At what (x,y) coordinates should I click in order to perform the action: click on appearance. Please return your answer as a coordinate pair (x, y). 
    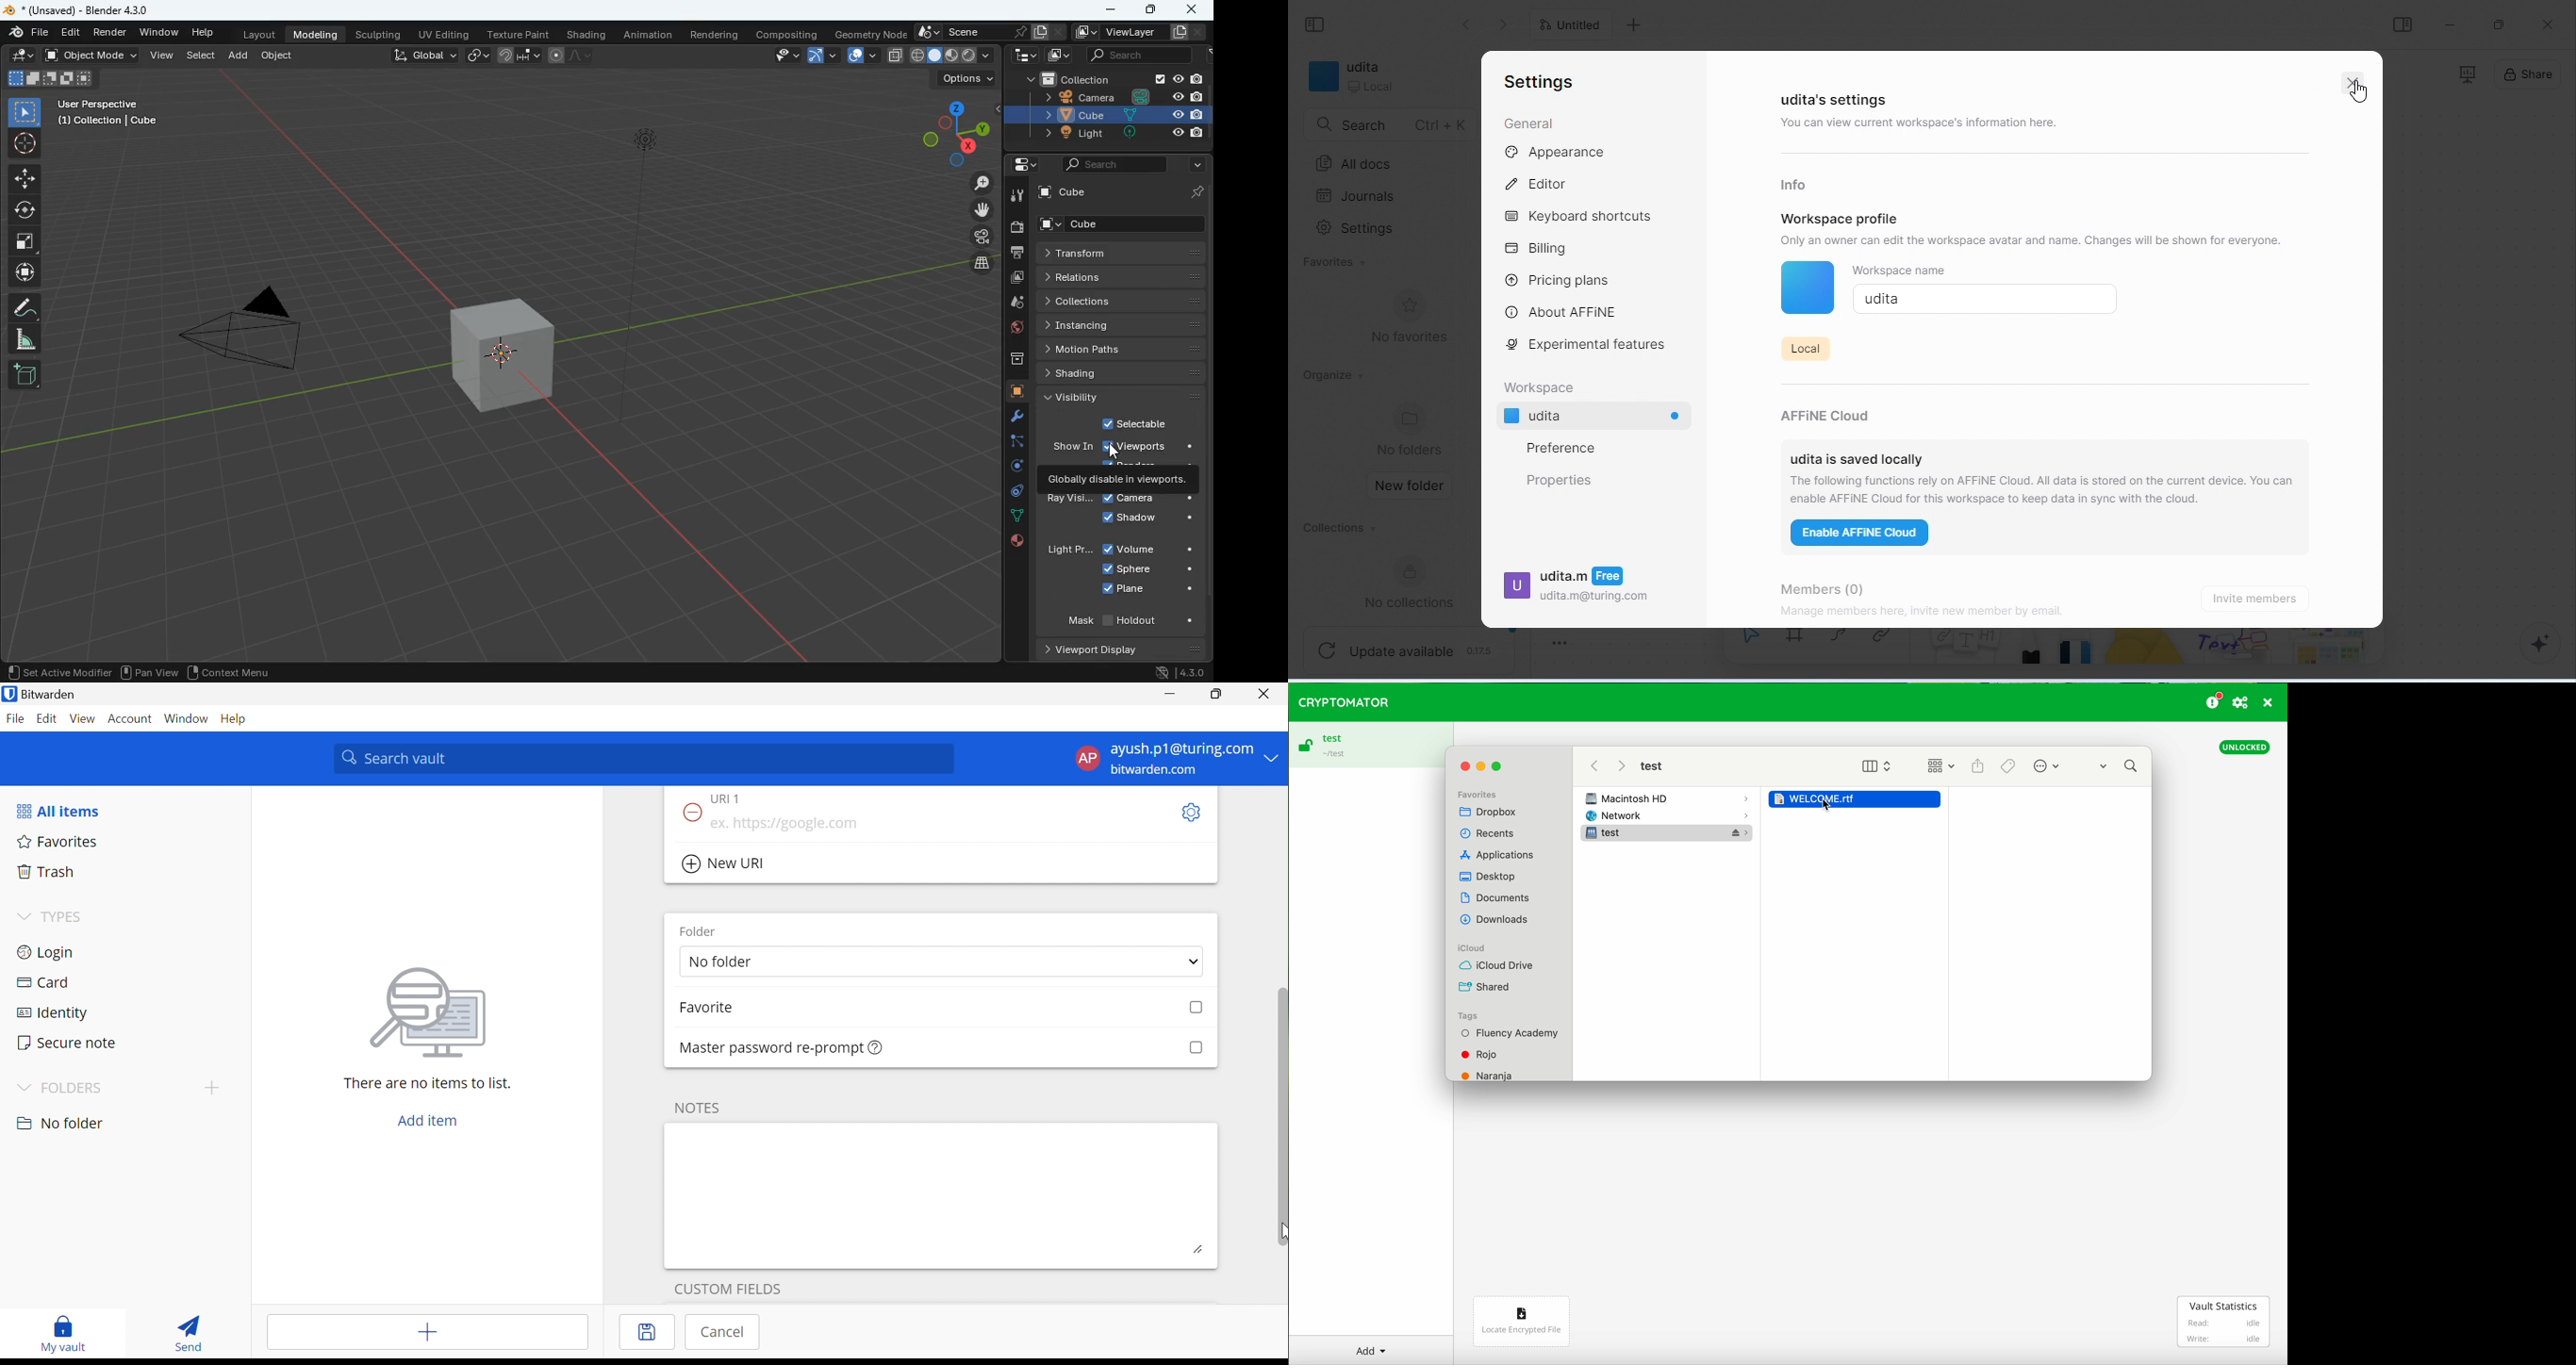
    Looking at the image, I should click on (1557, 153).